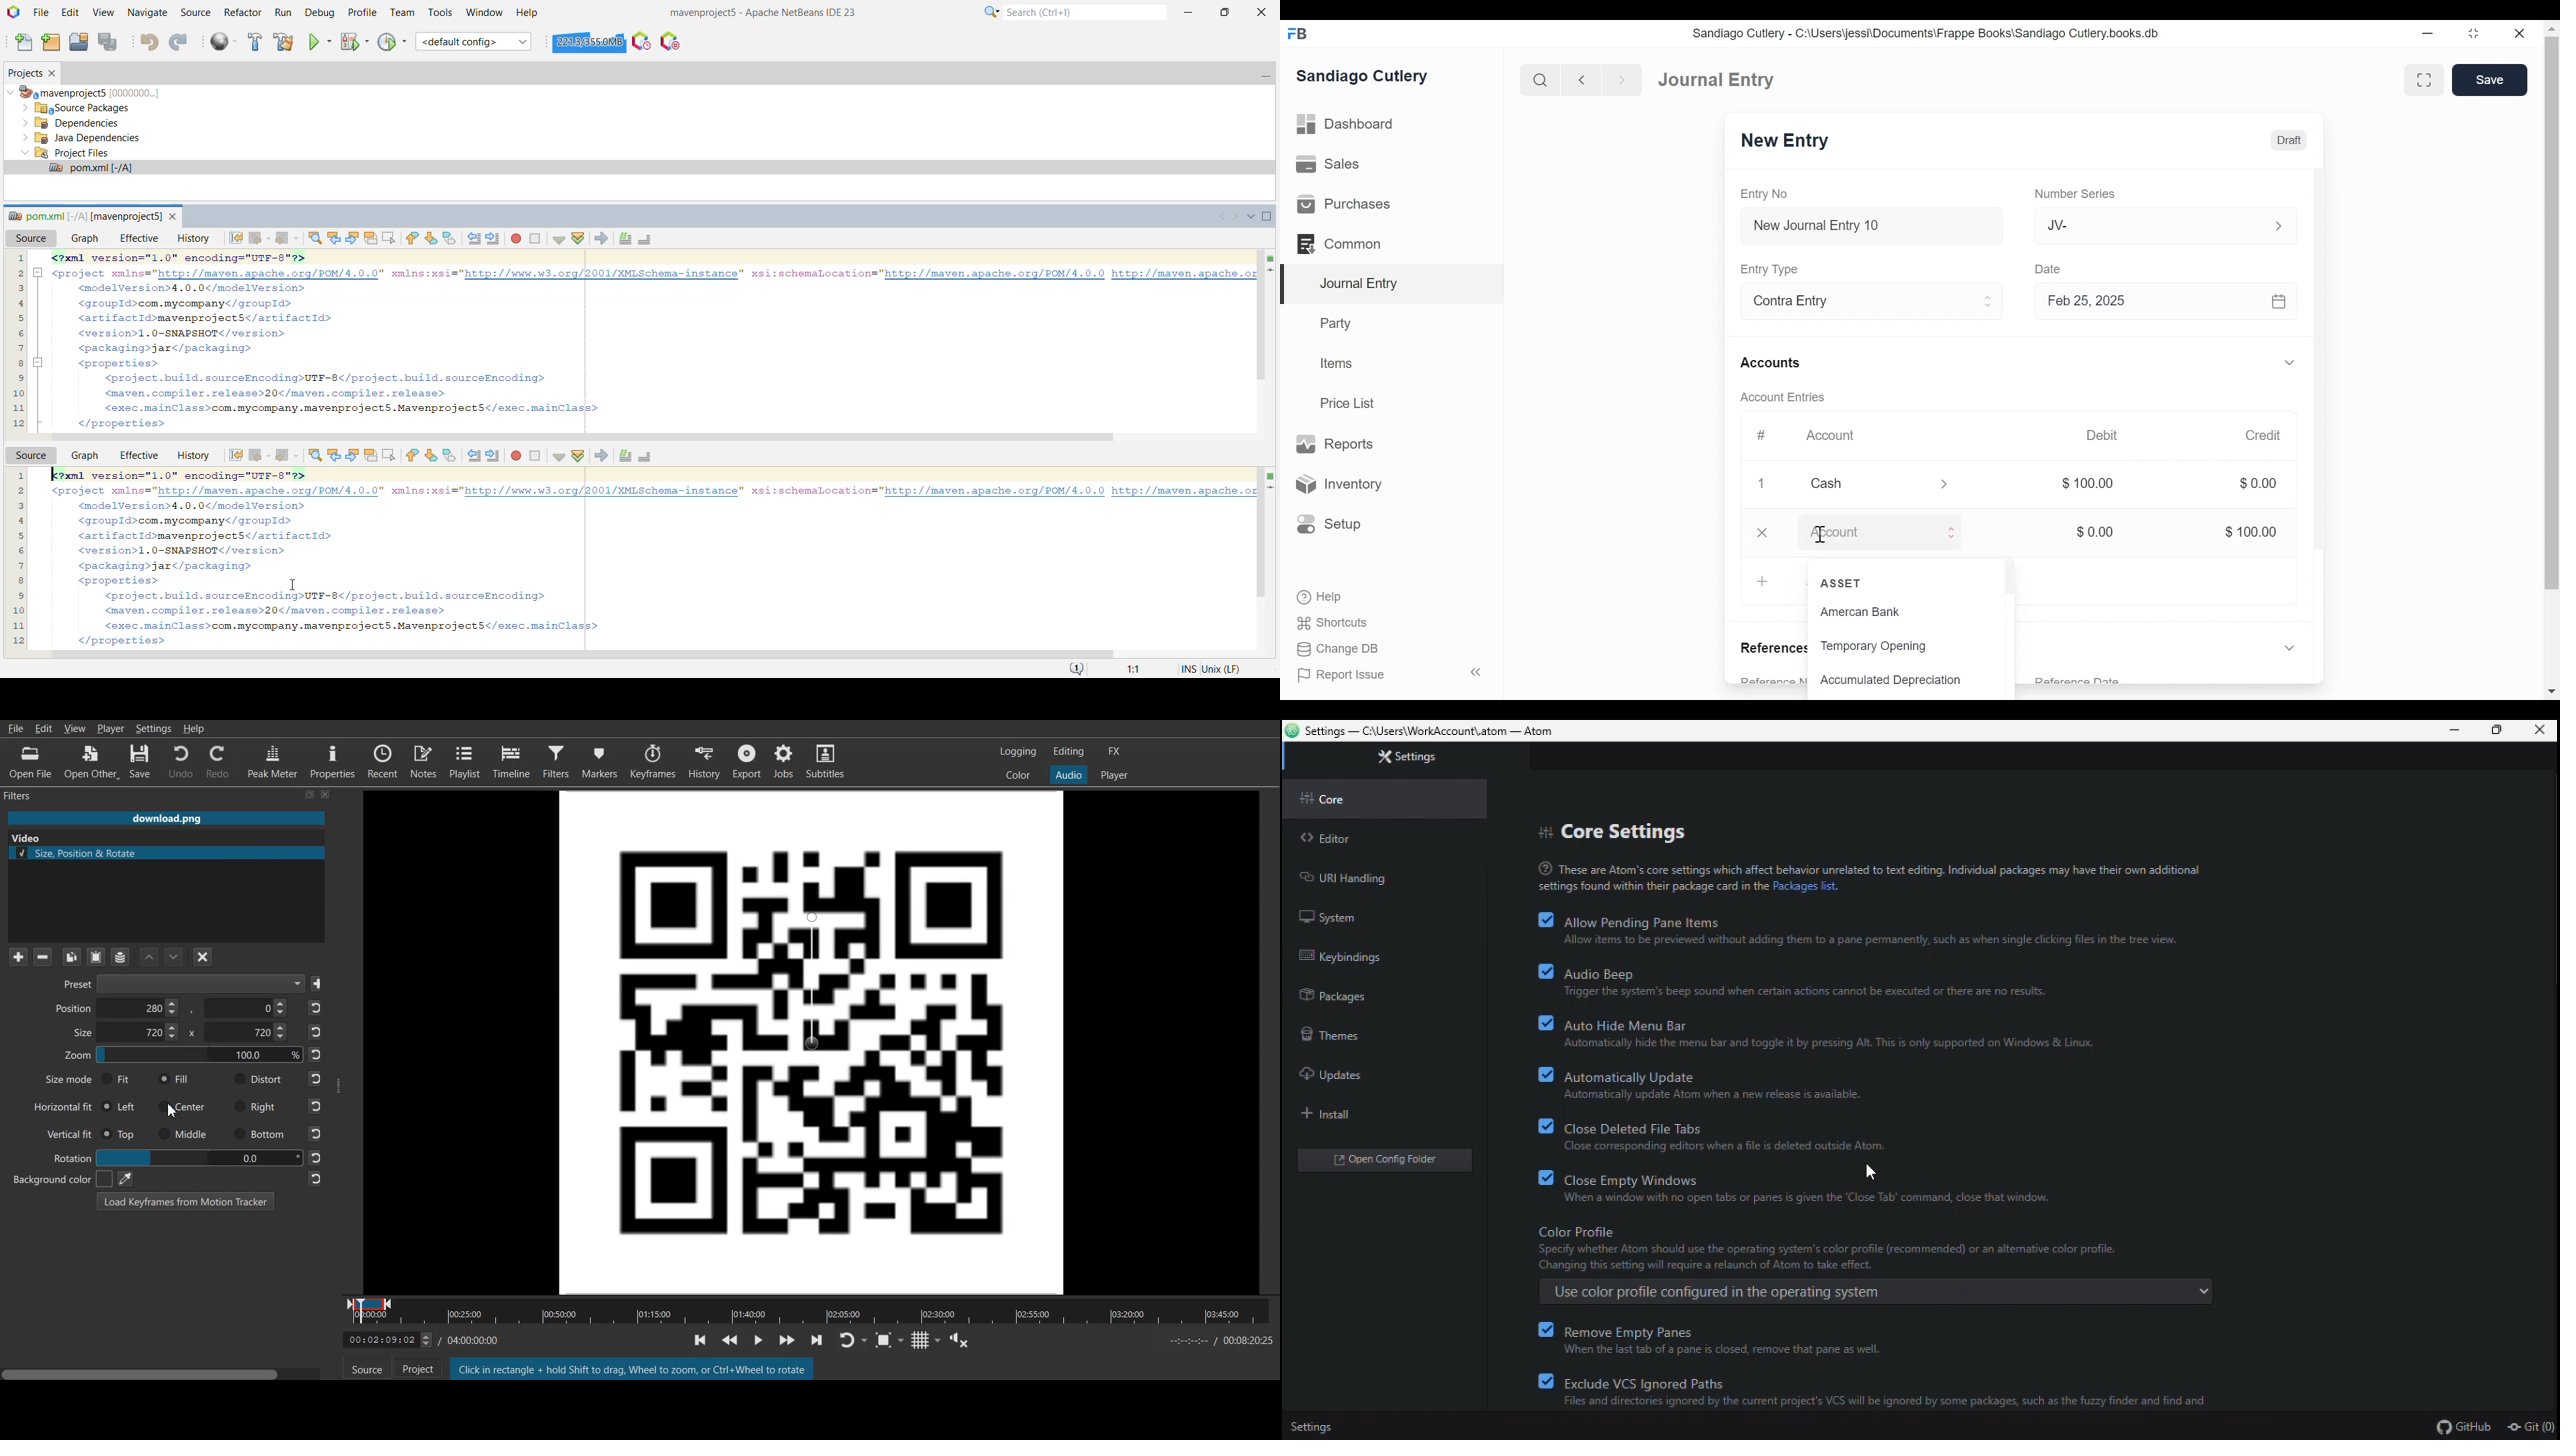 The width and height of the screenshot is (2576, 1456). What do you see at coordinates (2146, 224) in the screenshot?
I see `JV-` at bounding box center [2146, 224].